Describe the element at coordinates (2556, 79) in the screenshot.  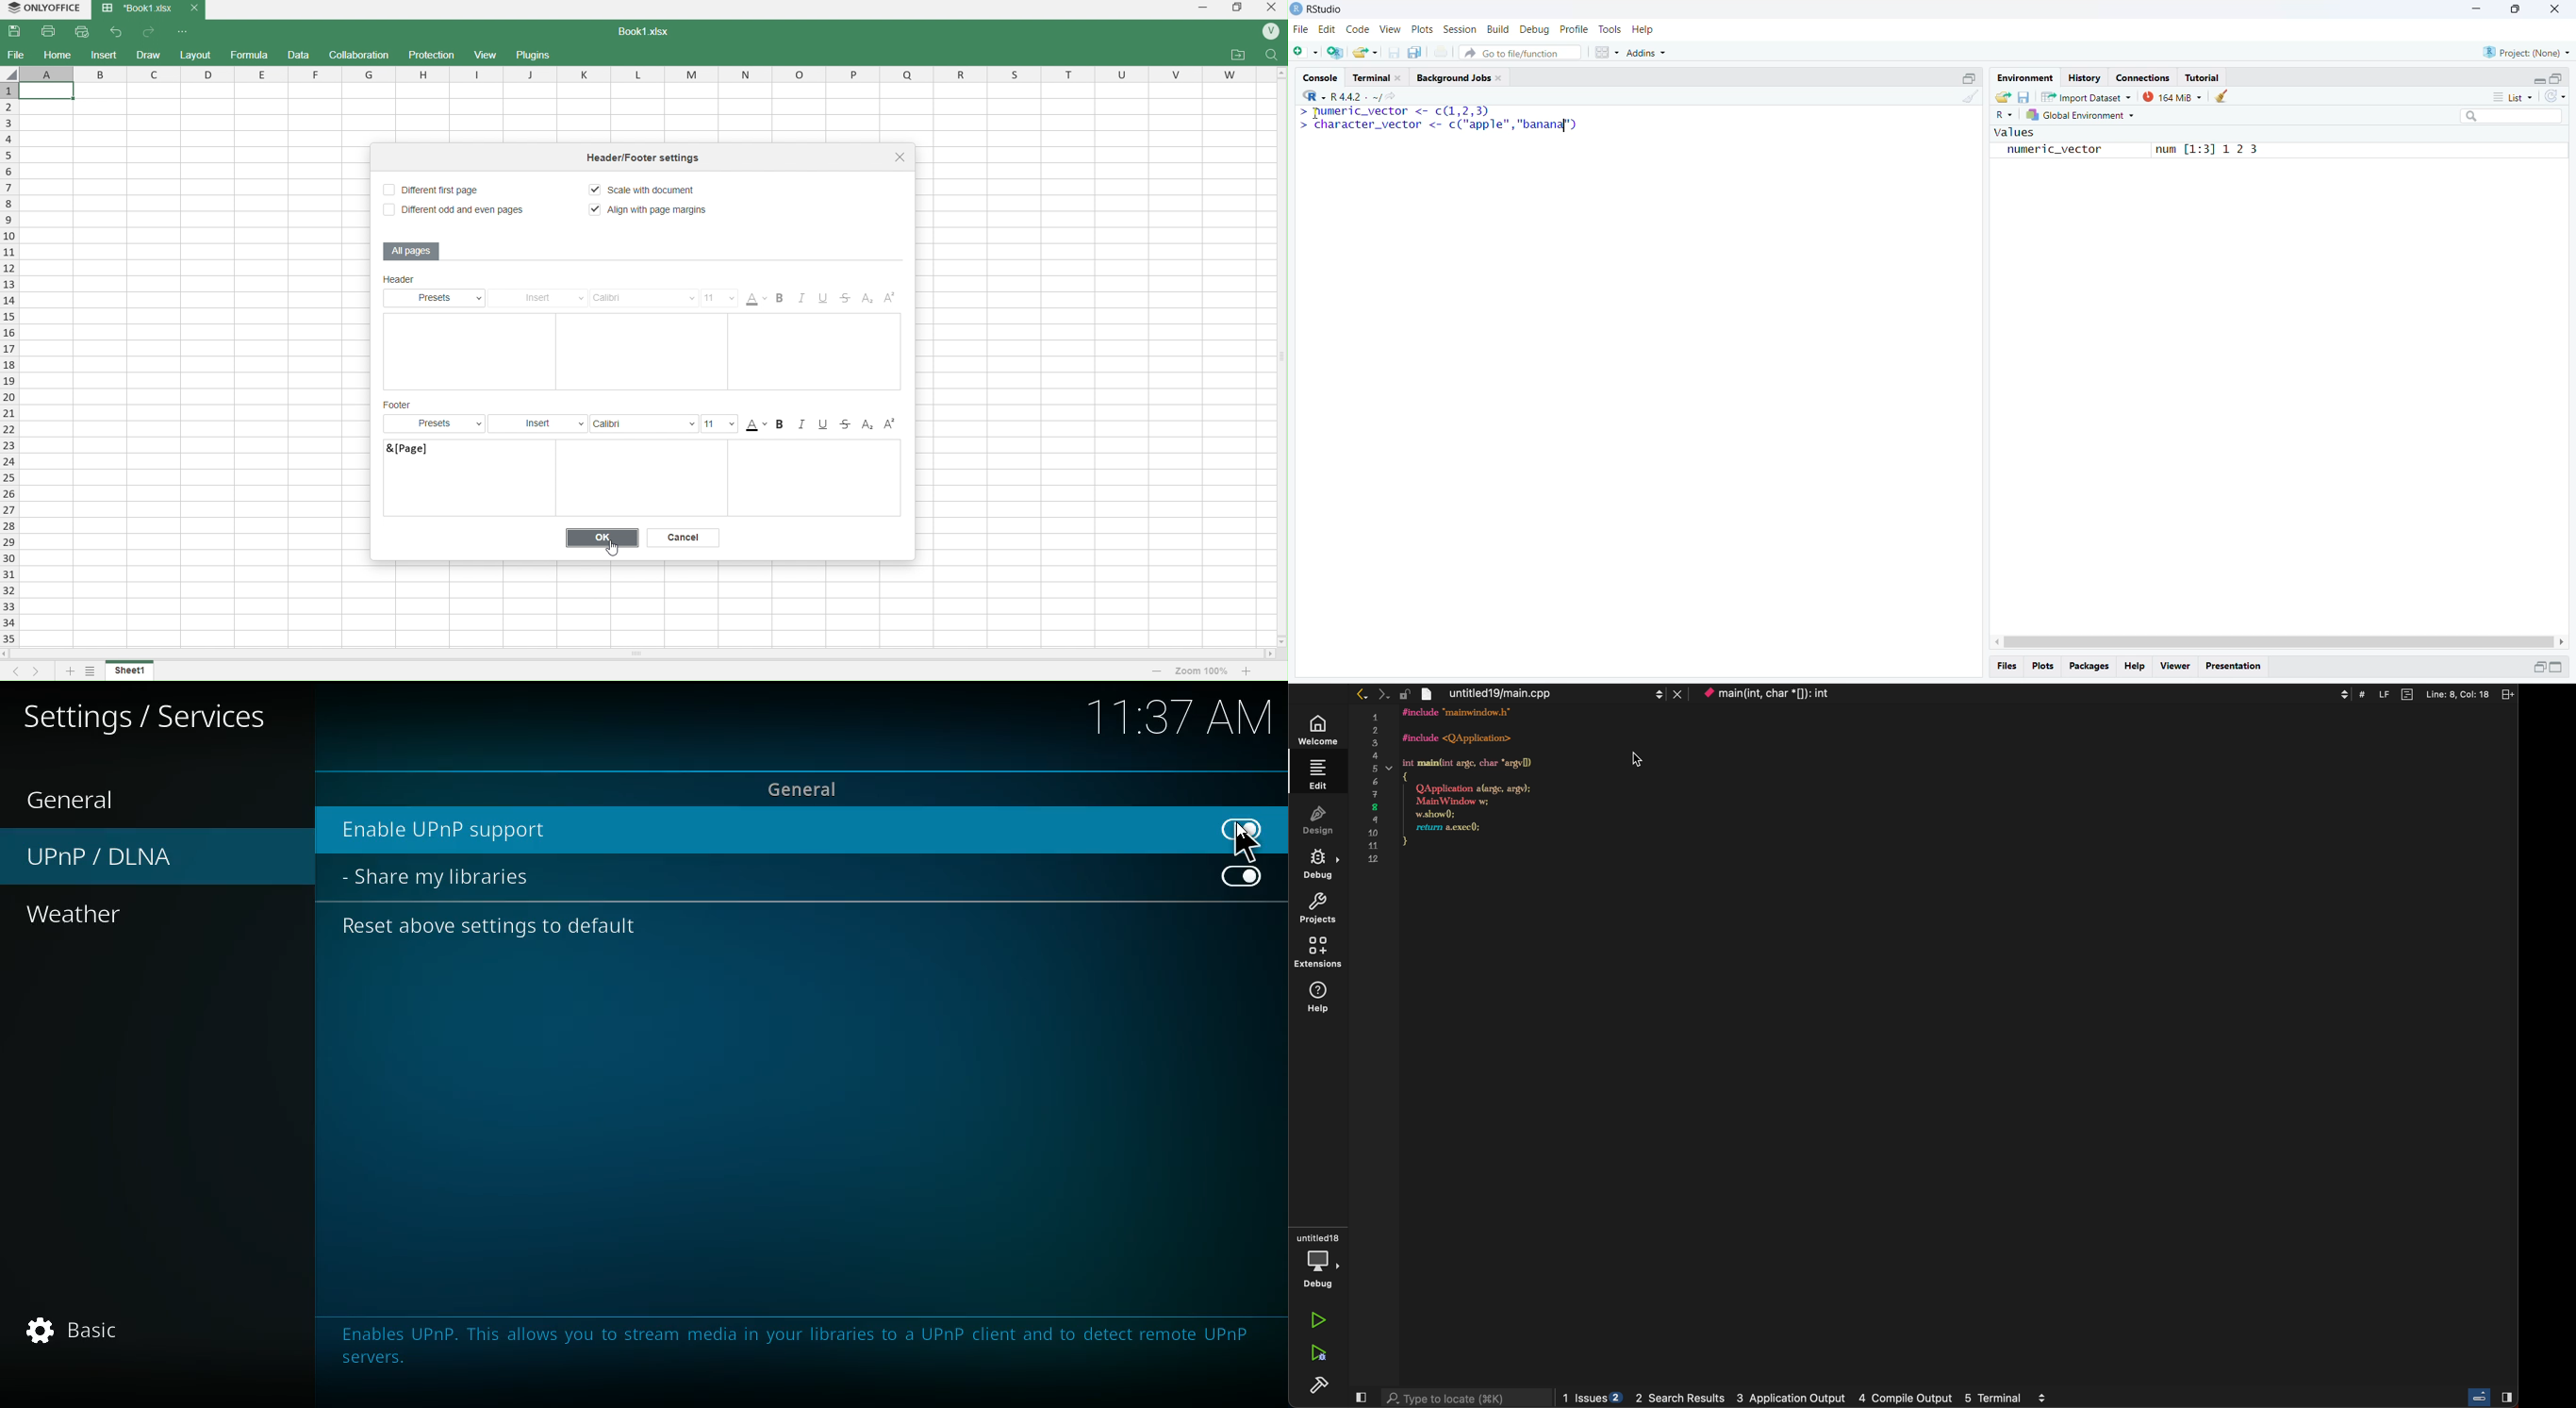
I see `maximize` at that location.